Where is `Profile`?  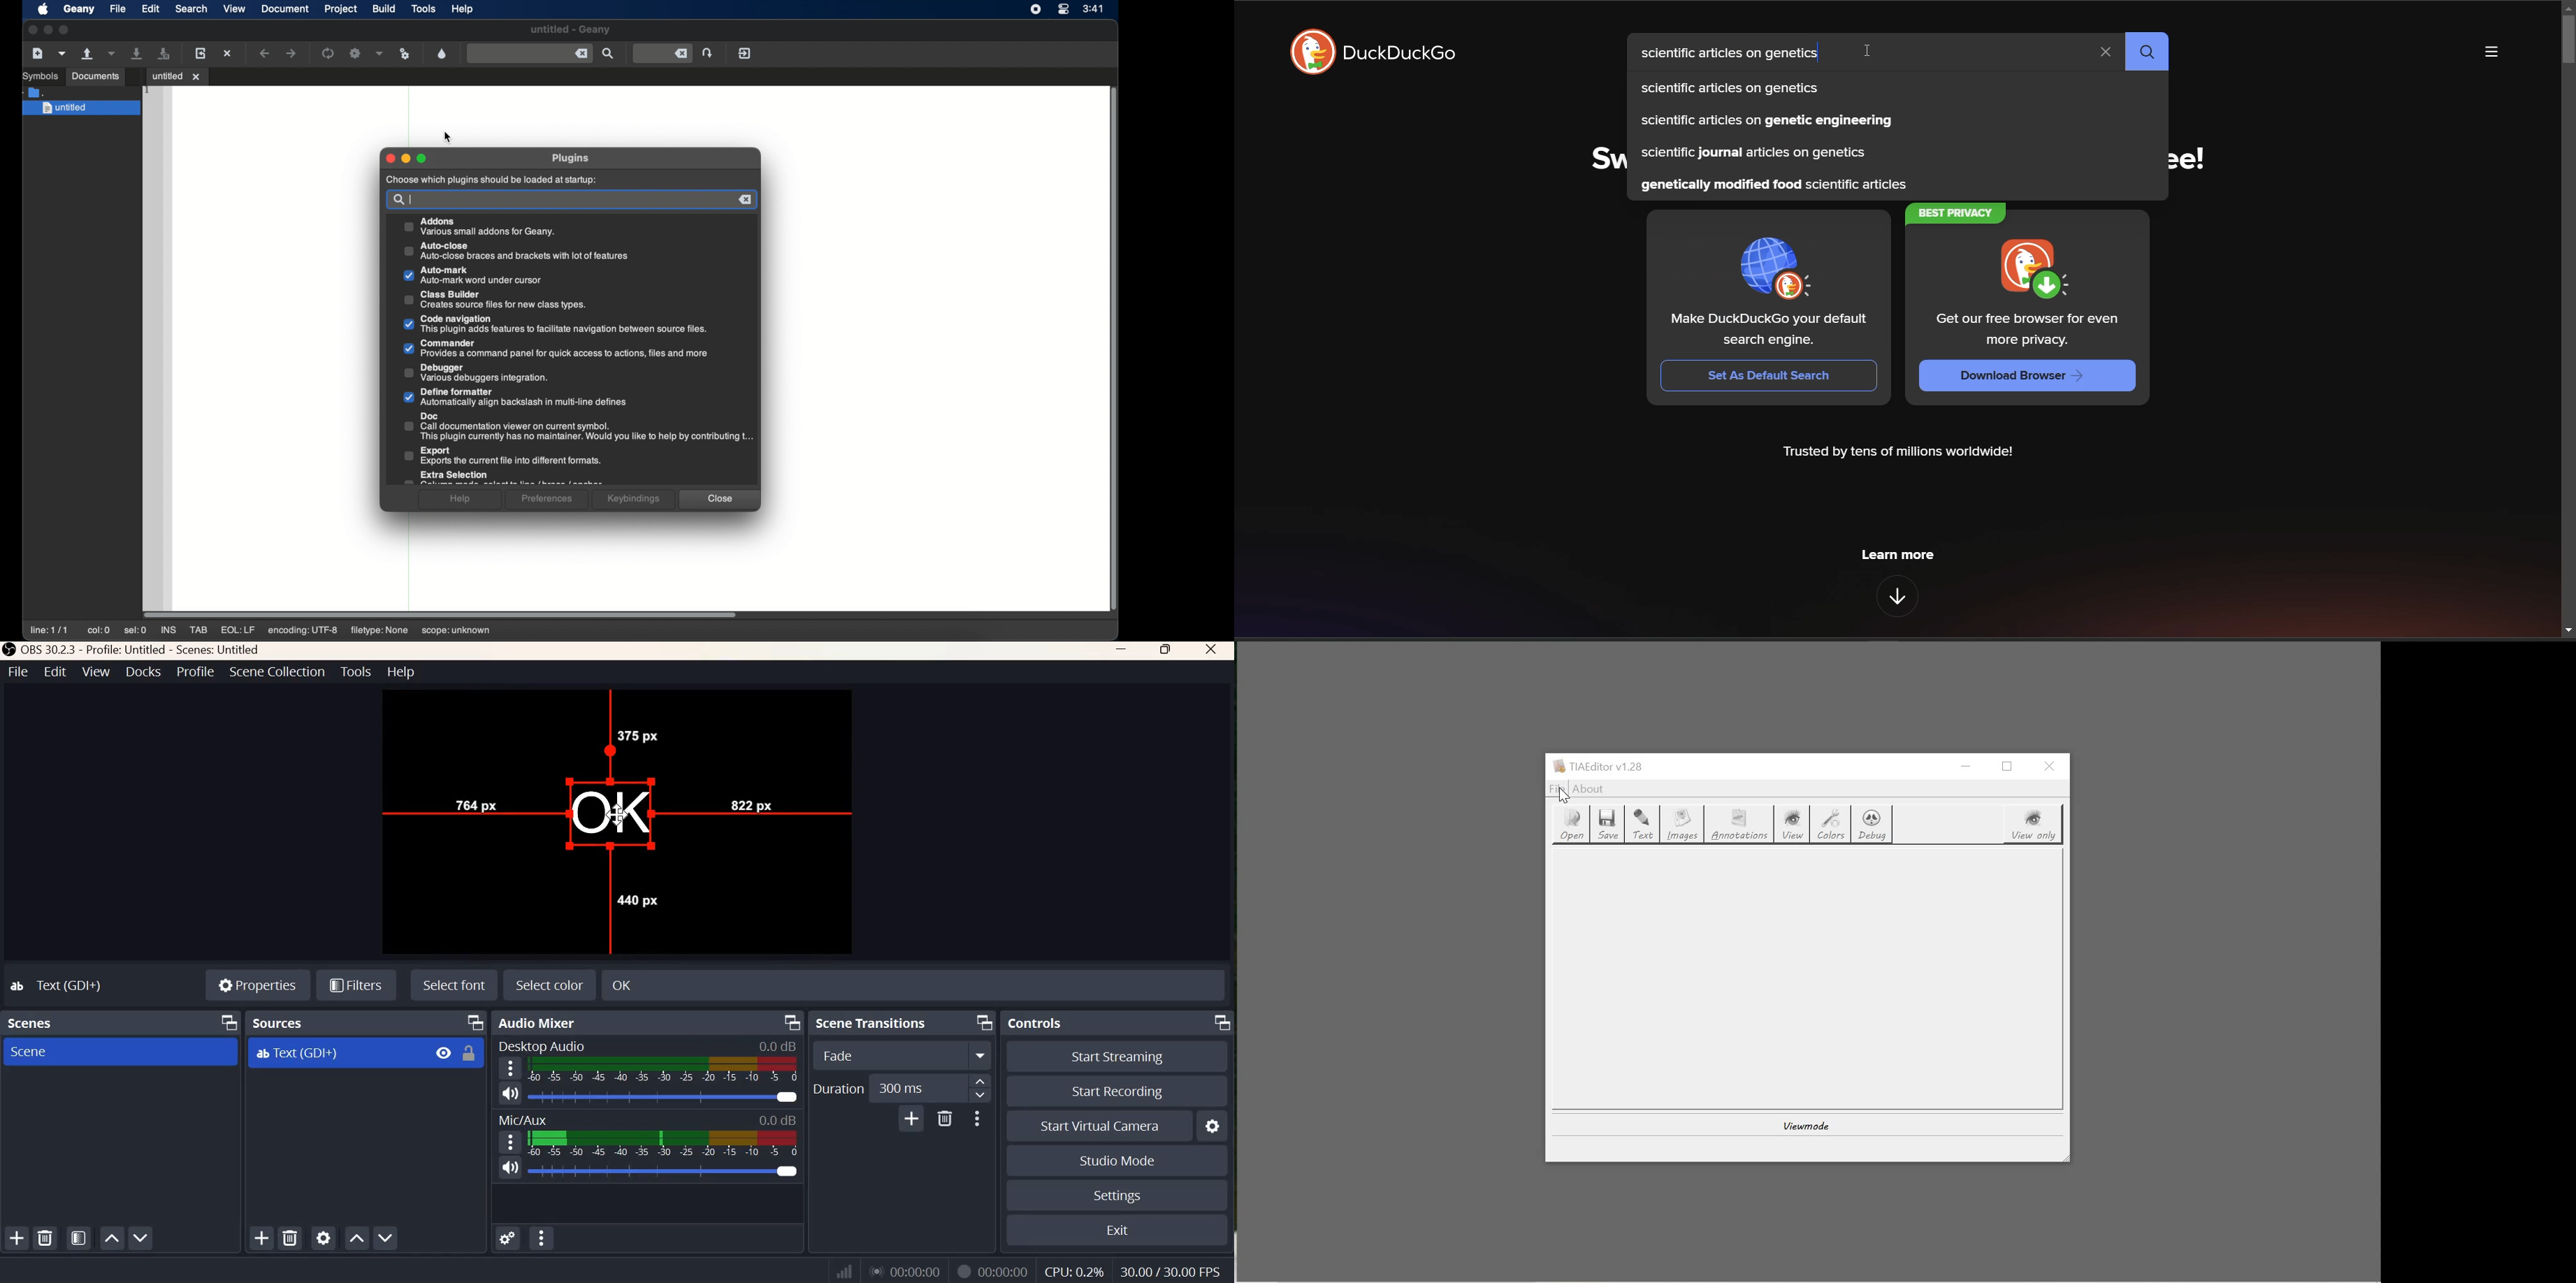
Profile is located at coordinates (196, 671).